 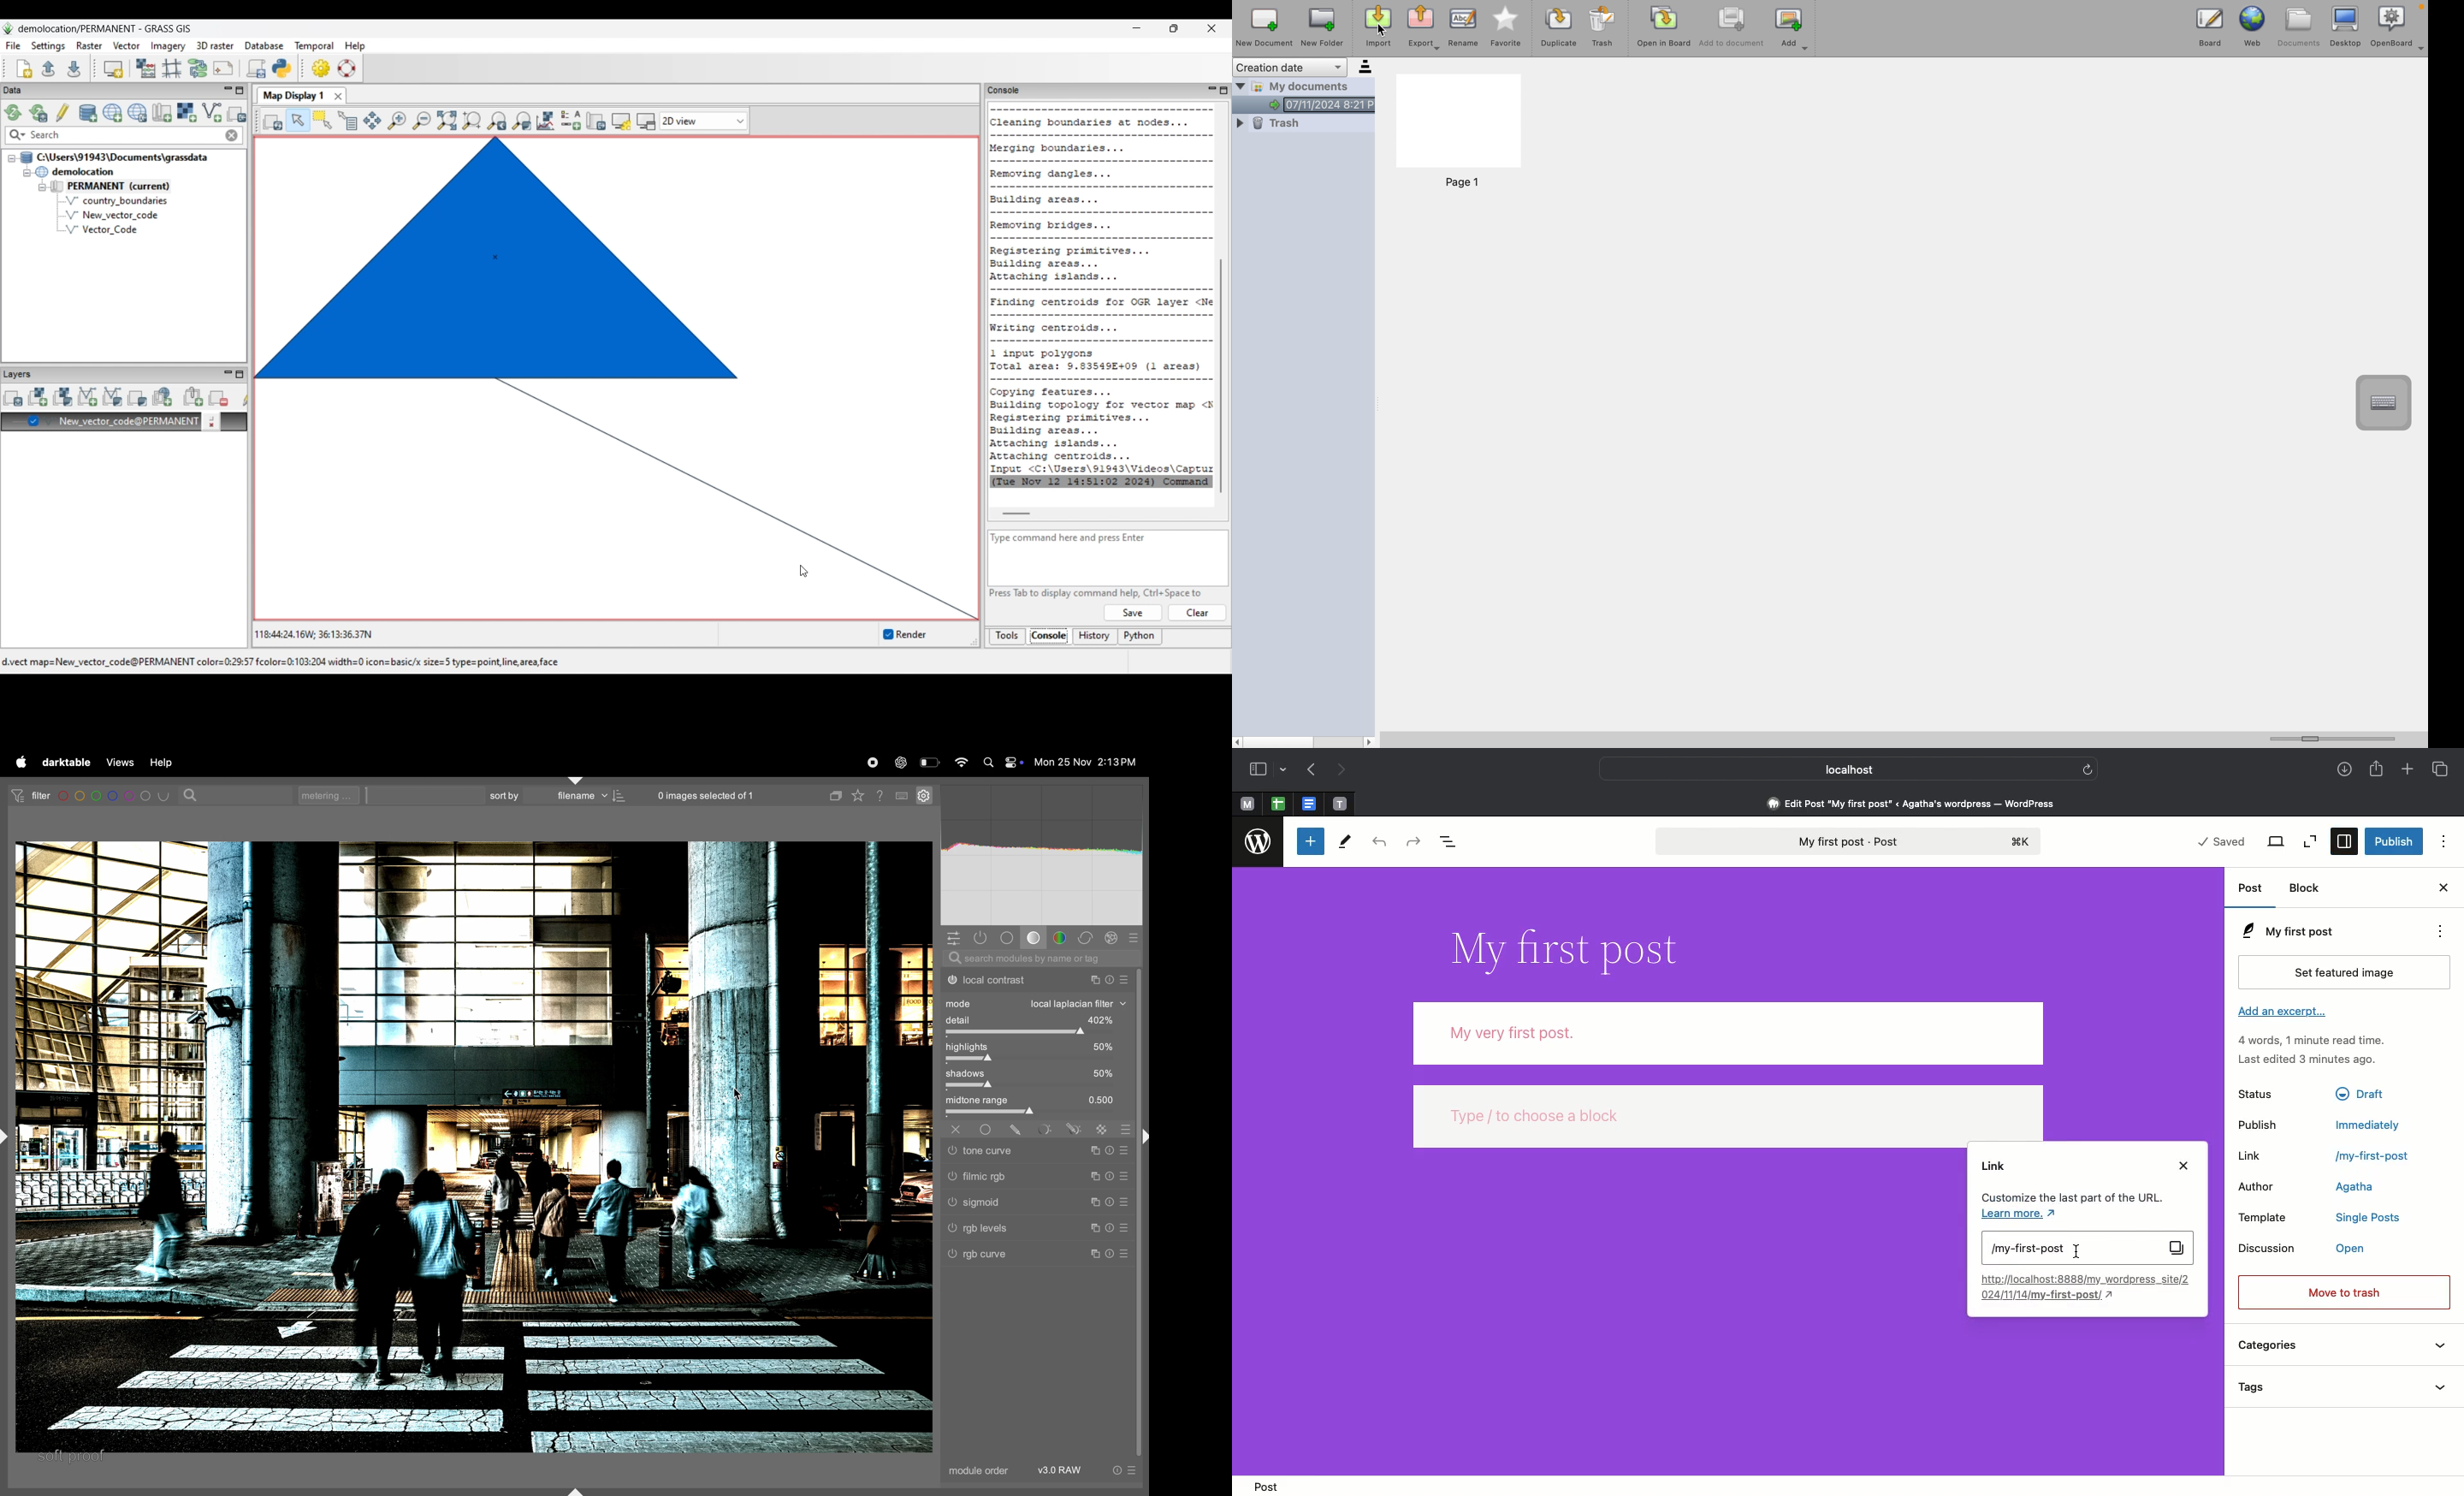 What do you see at coordinates (2255, 1093) in the screenshot?
I see `Status` at bounding box center [2255, 1093].